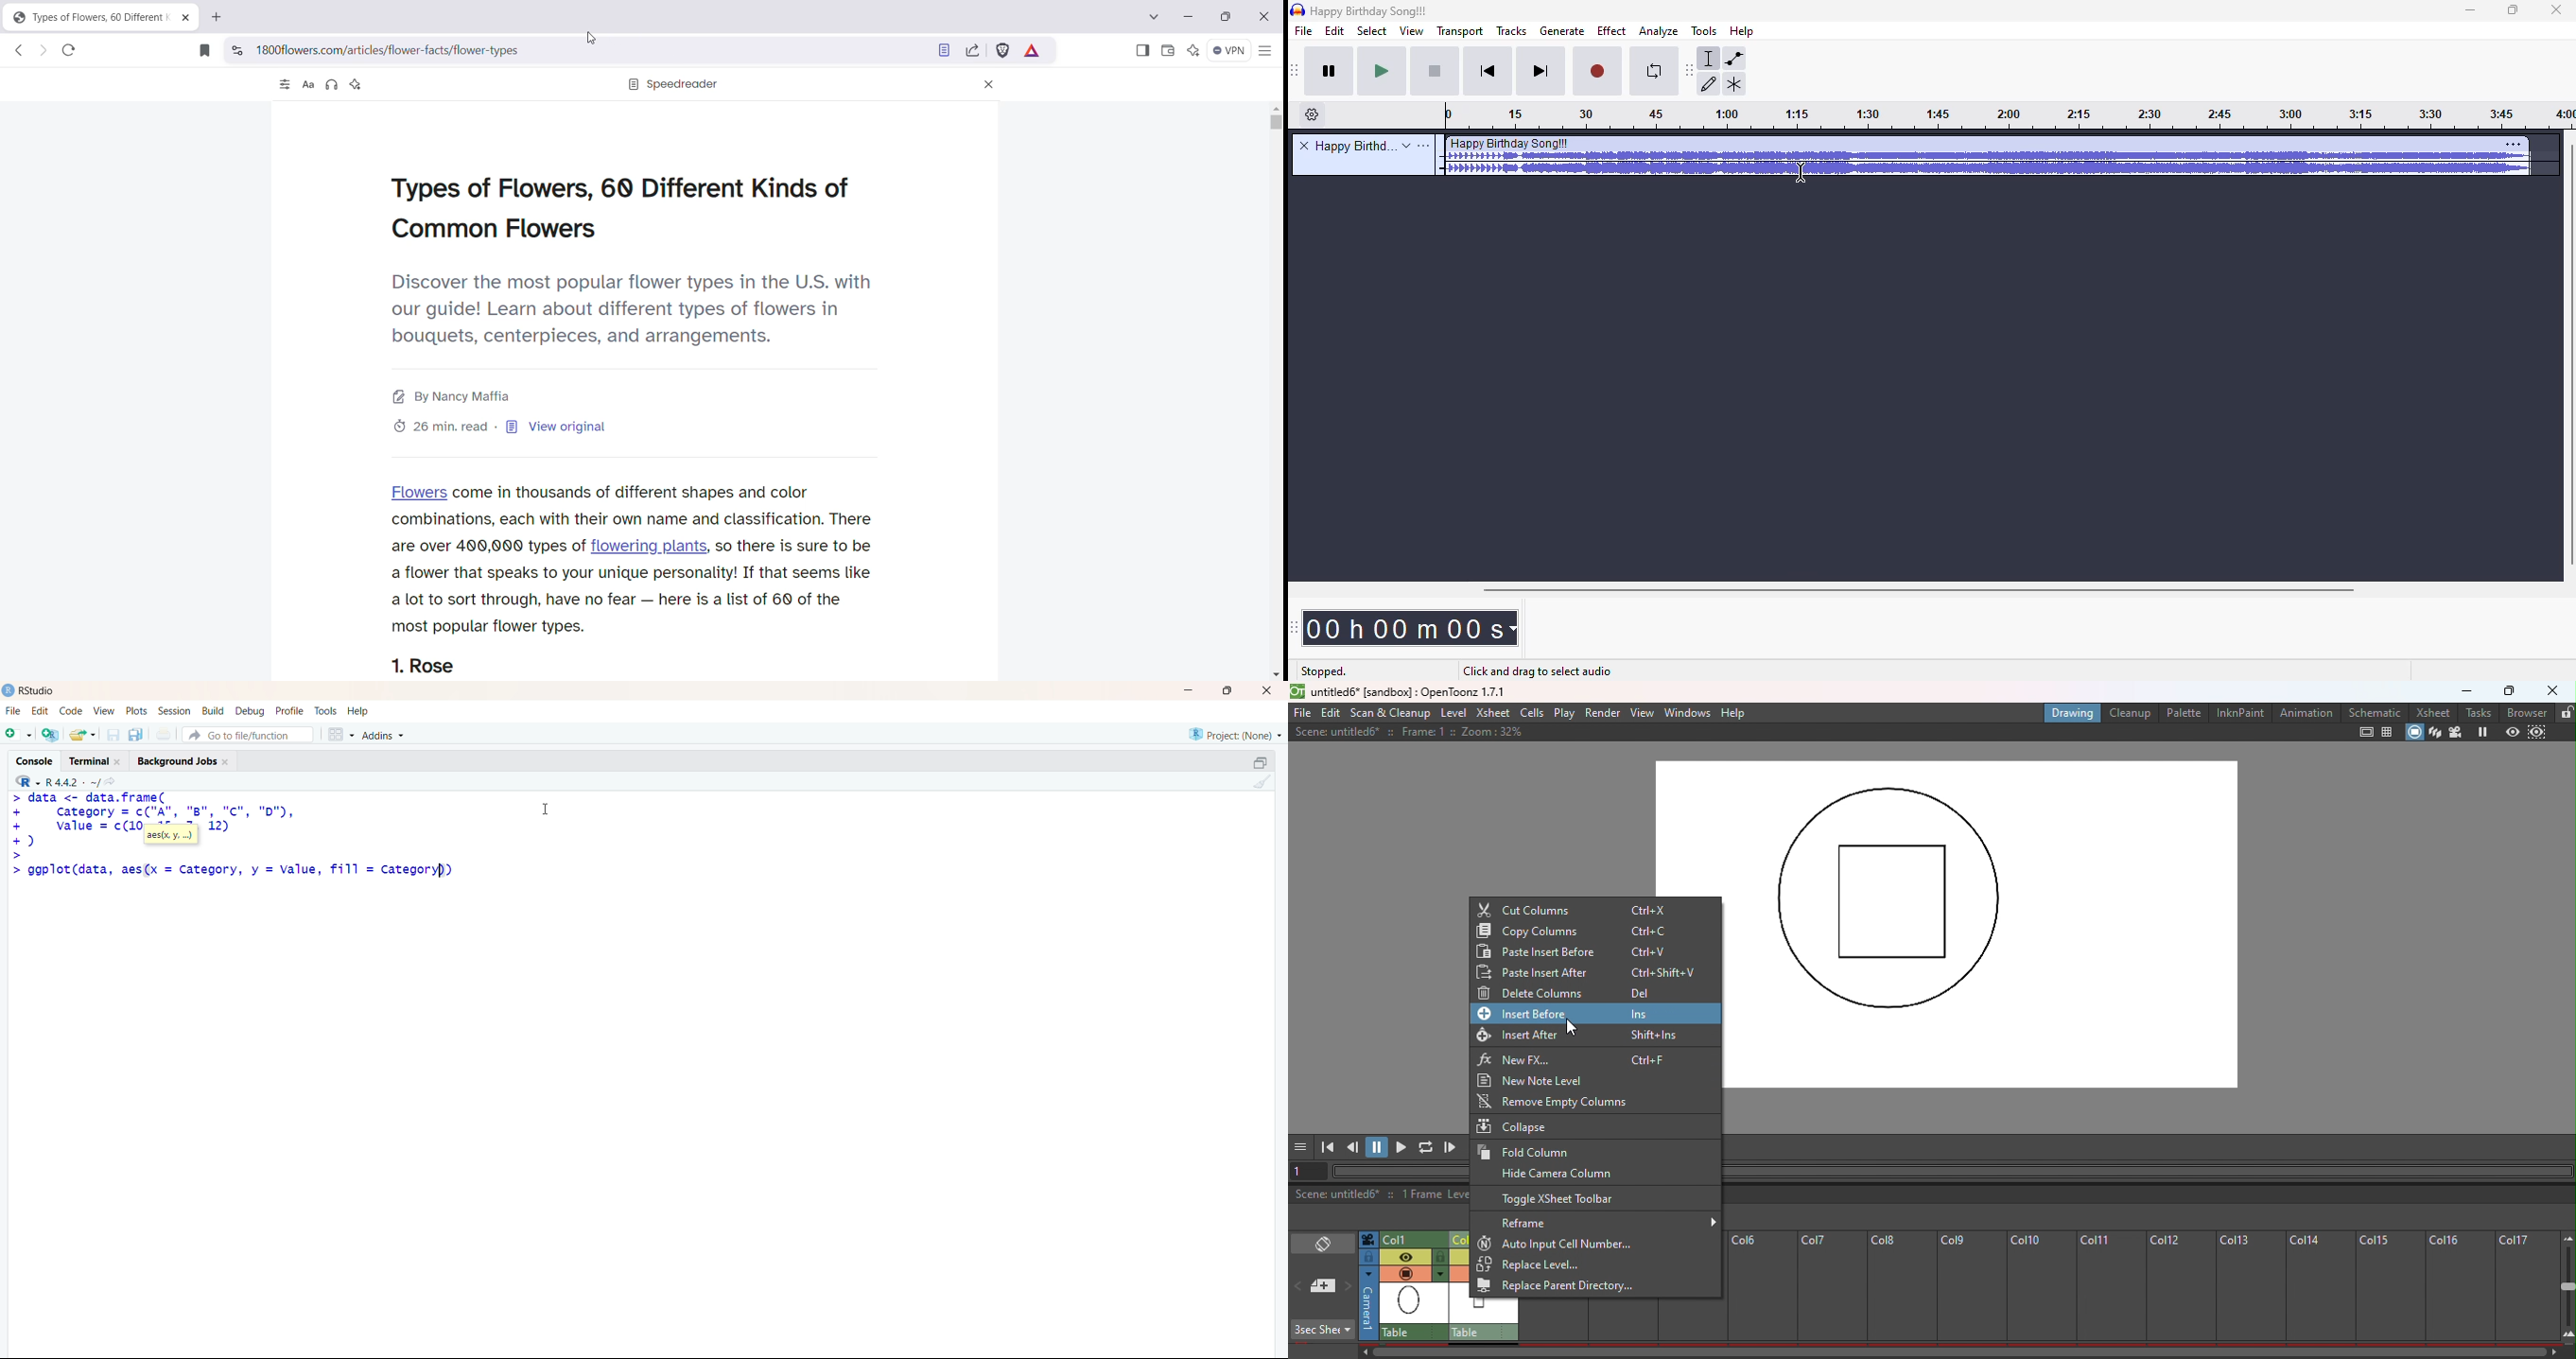 This screenshot has height=1372, width=2576. I want to click on tools, so click(1703, 31).